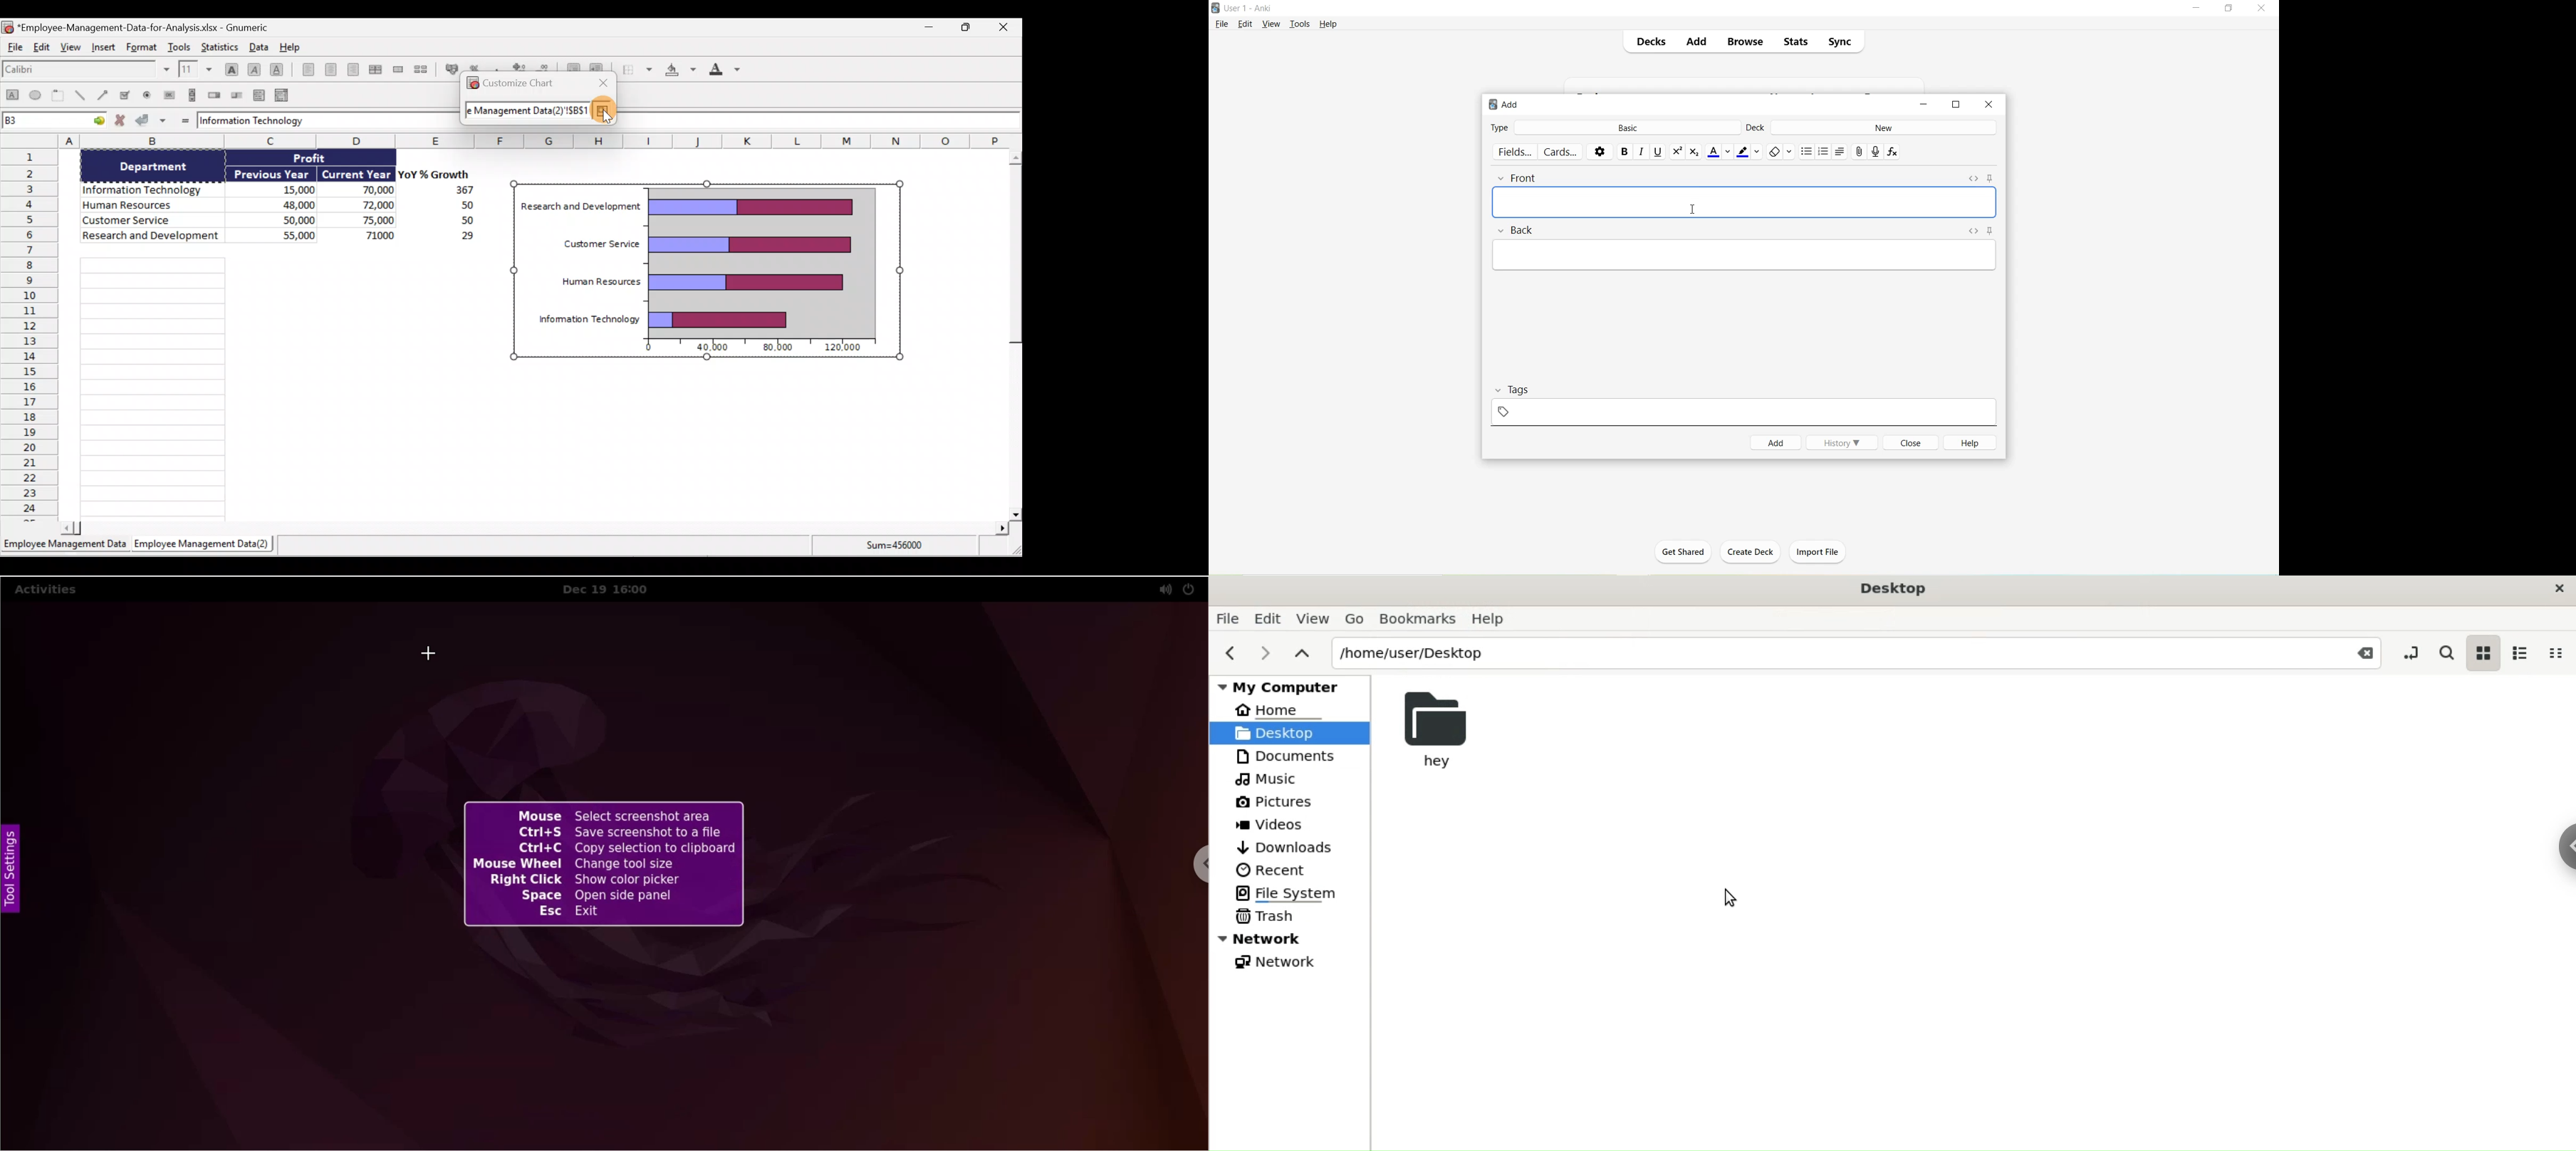 This screenshot has height=1176, width=2576. I want to click on Format, so click(140, 48).